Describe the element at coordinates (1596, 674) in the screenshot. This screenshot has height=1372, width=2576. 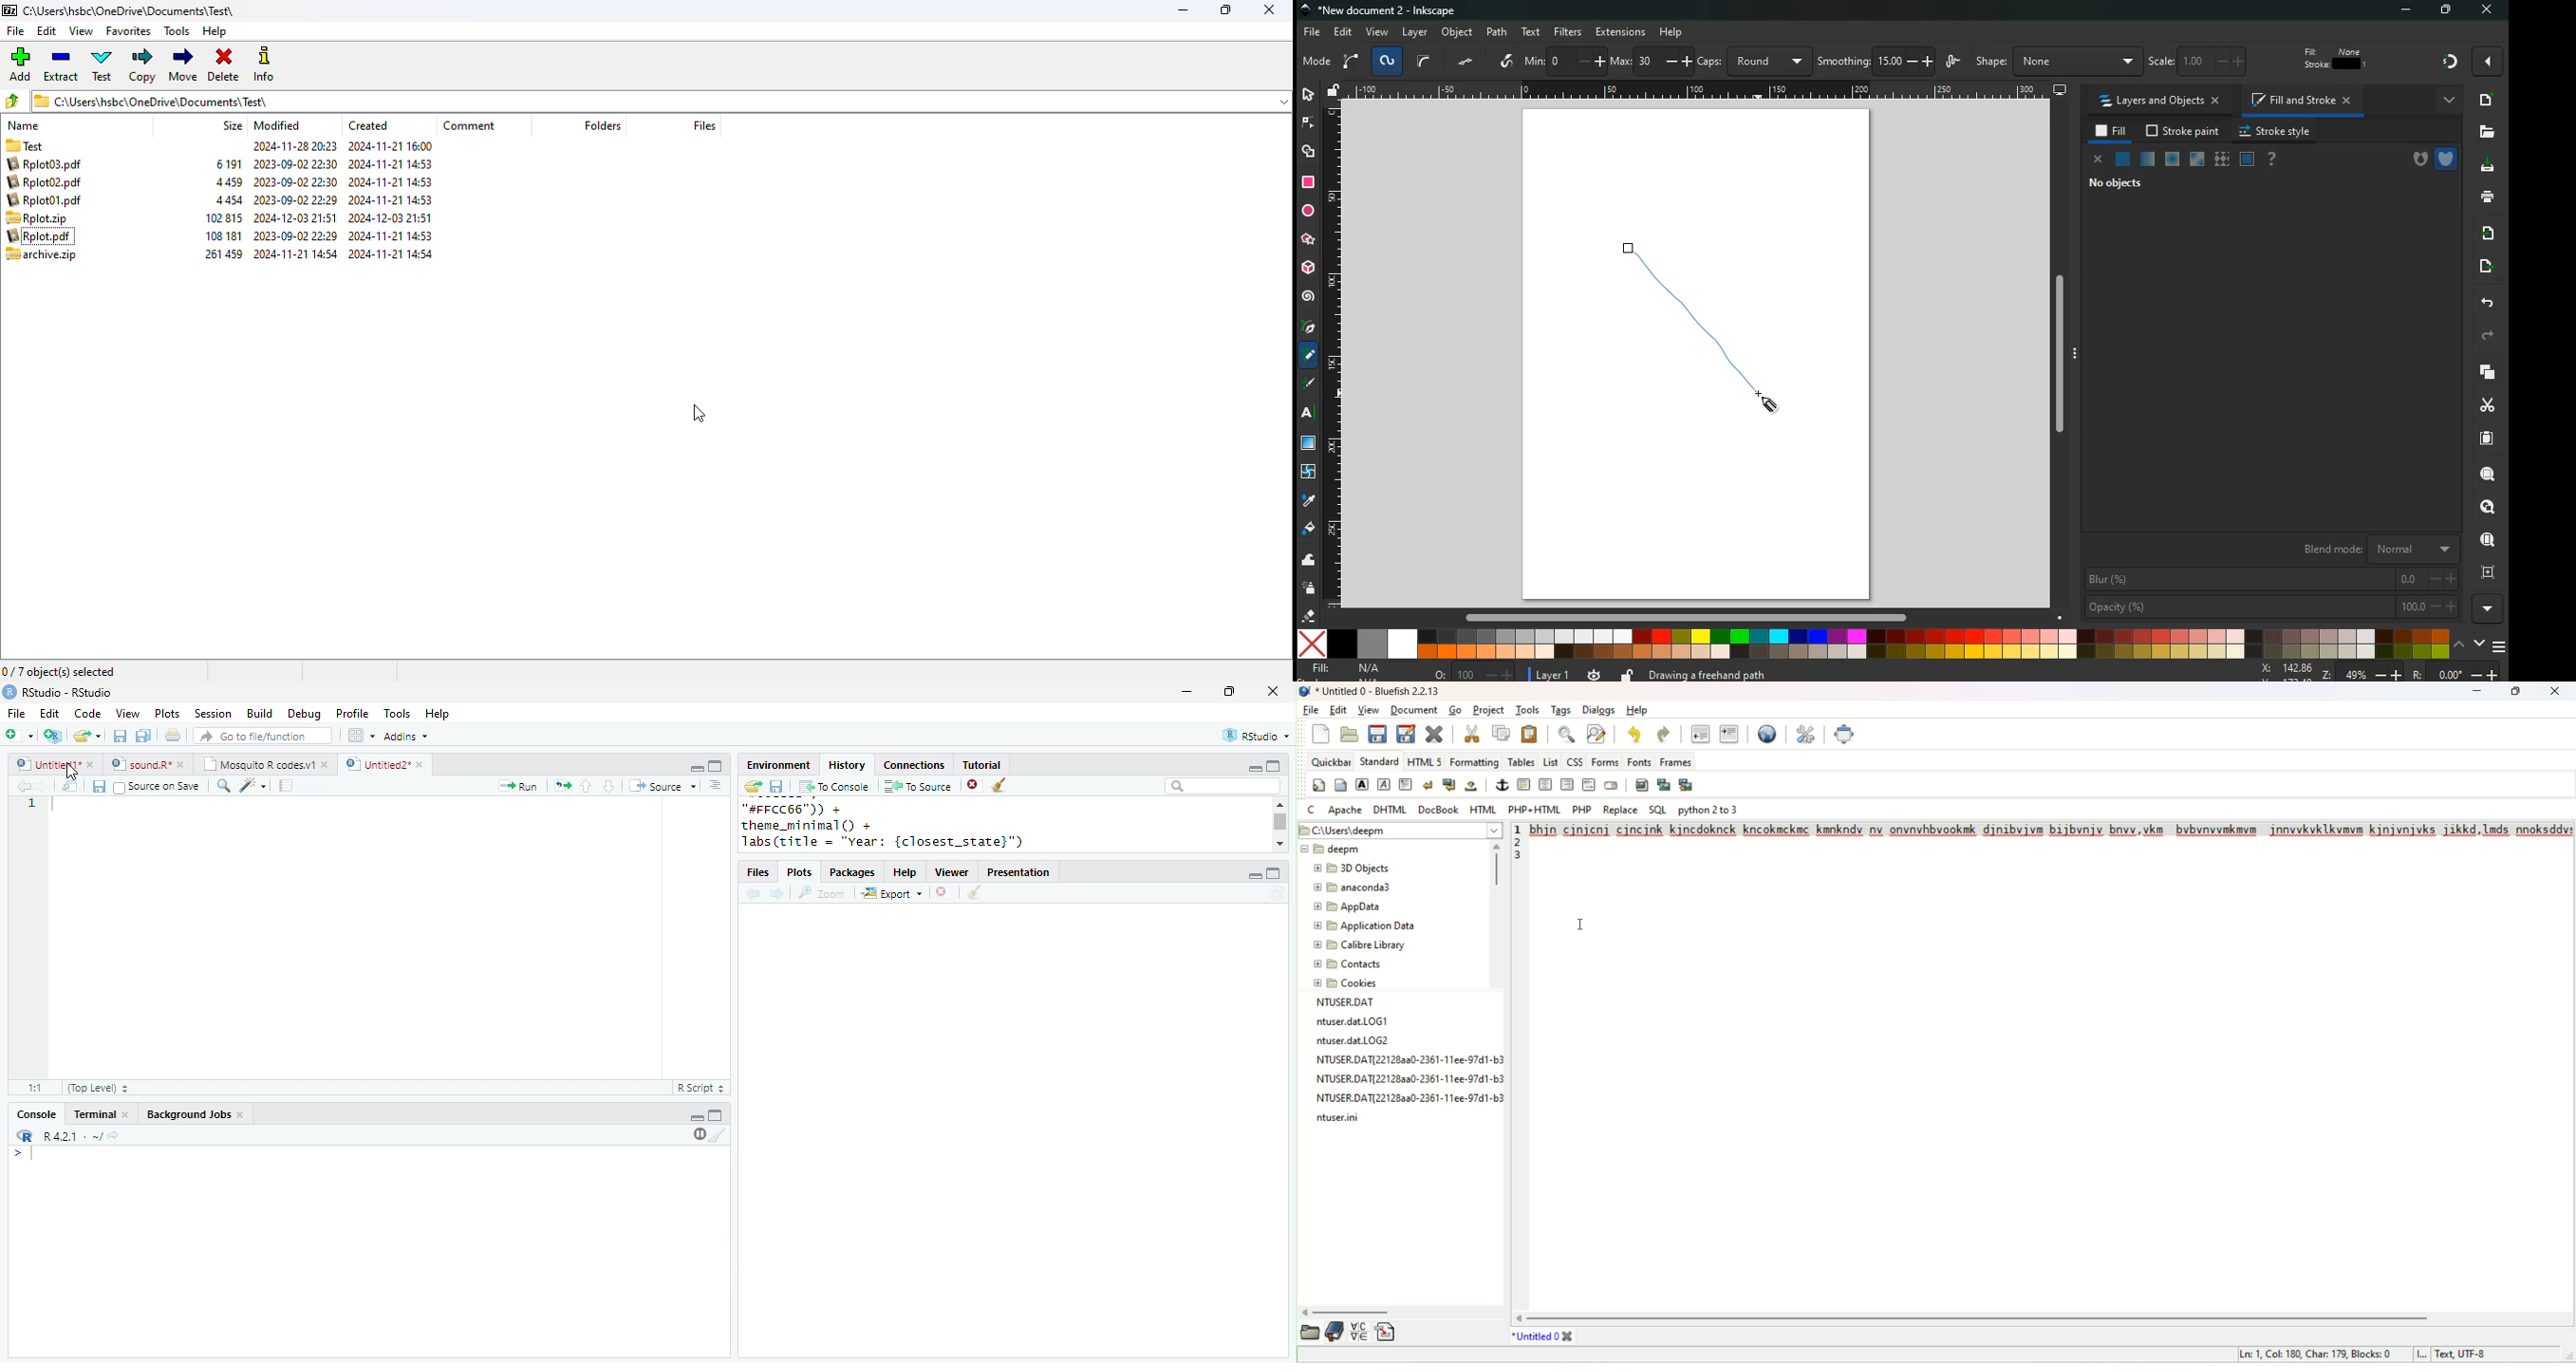
I see `time` at that location.